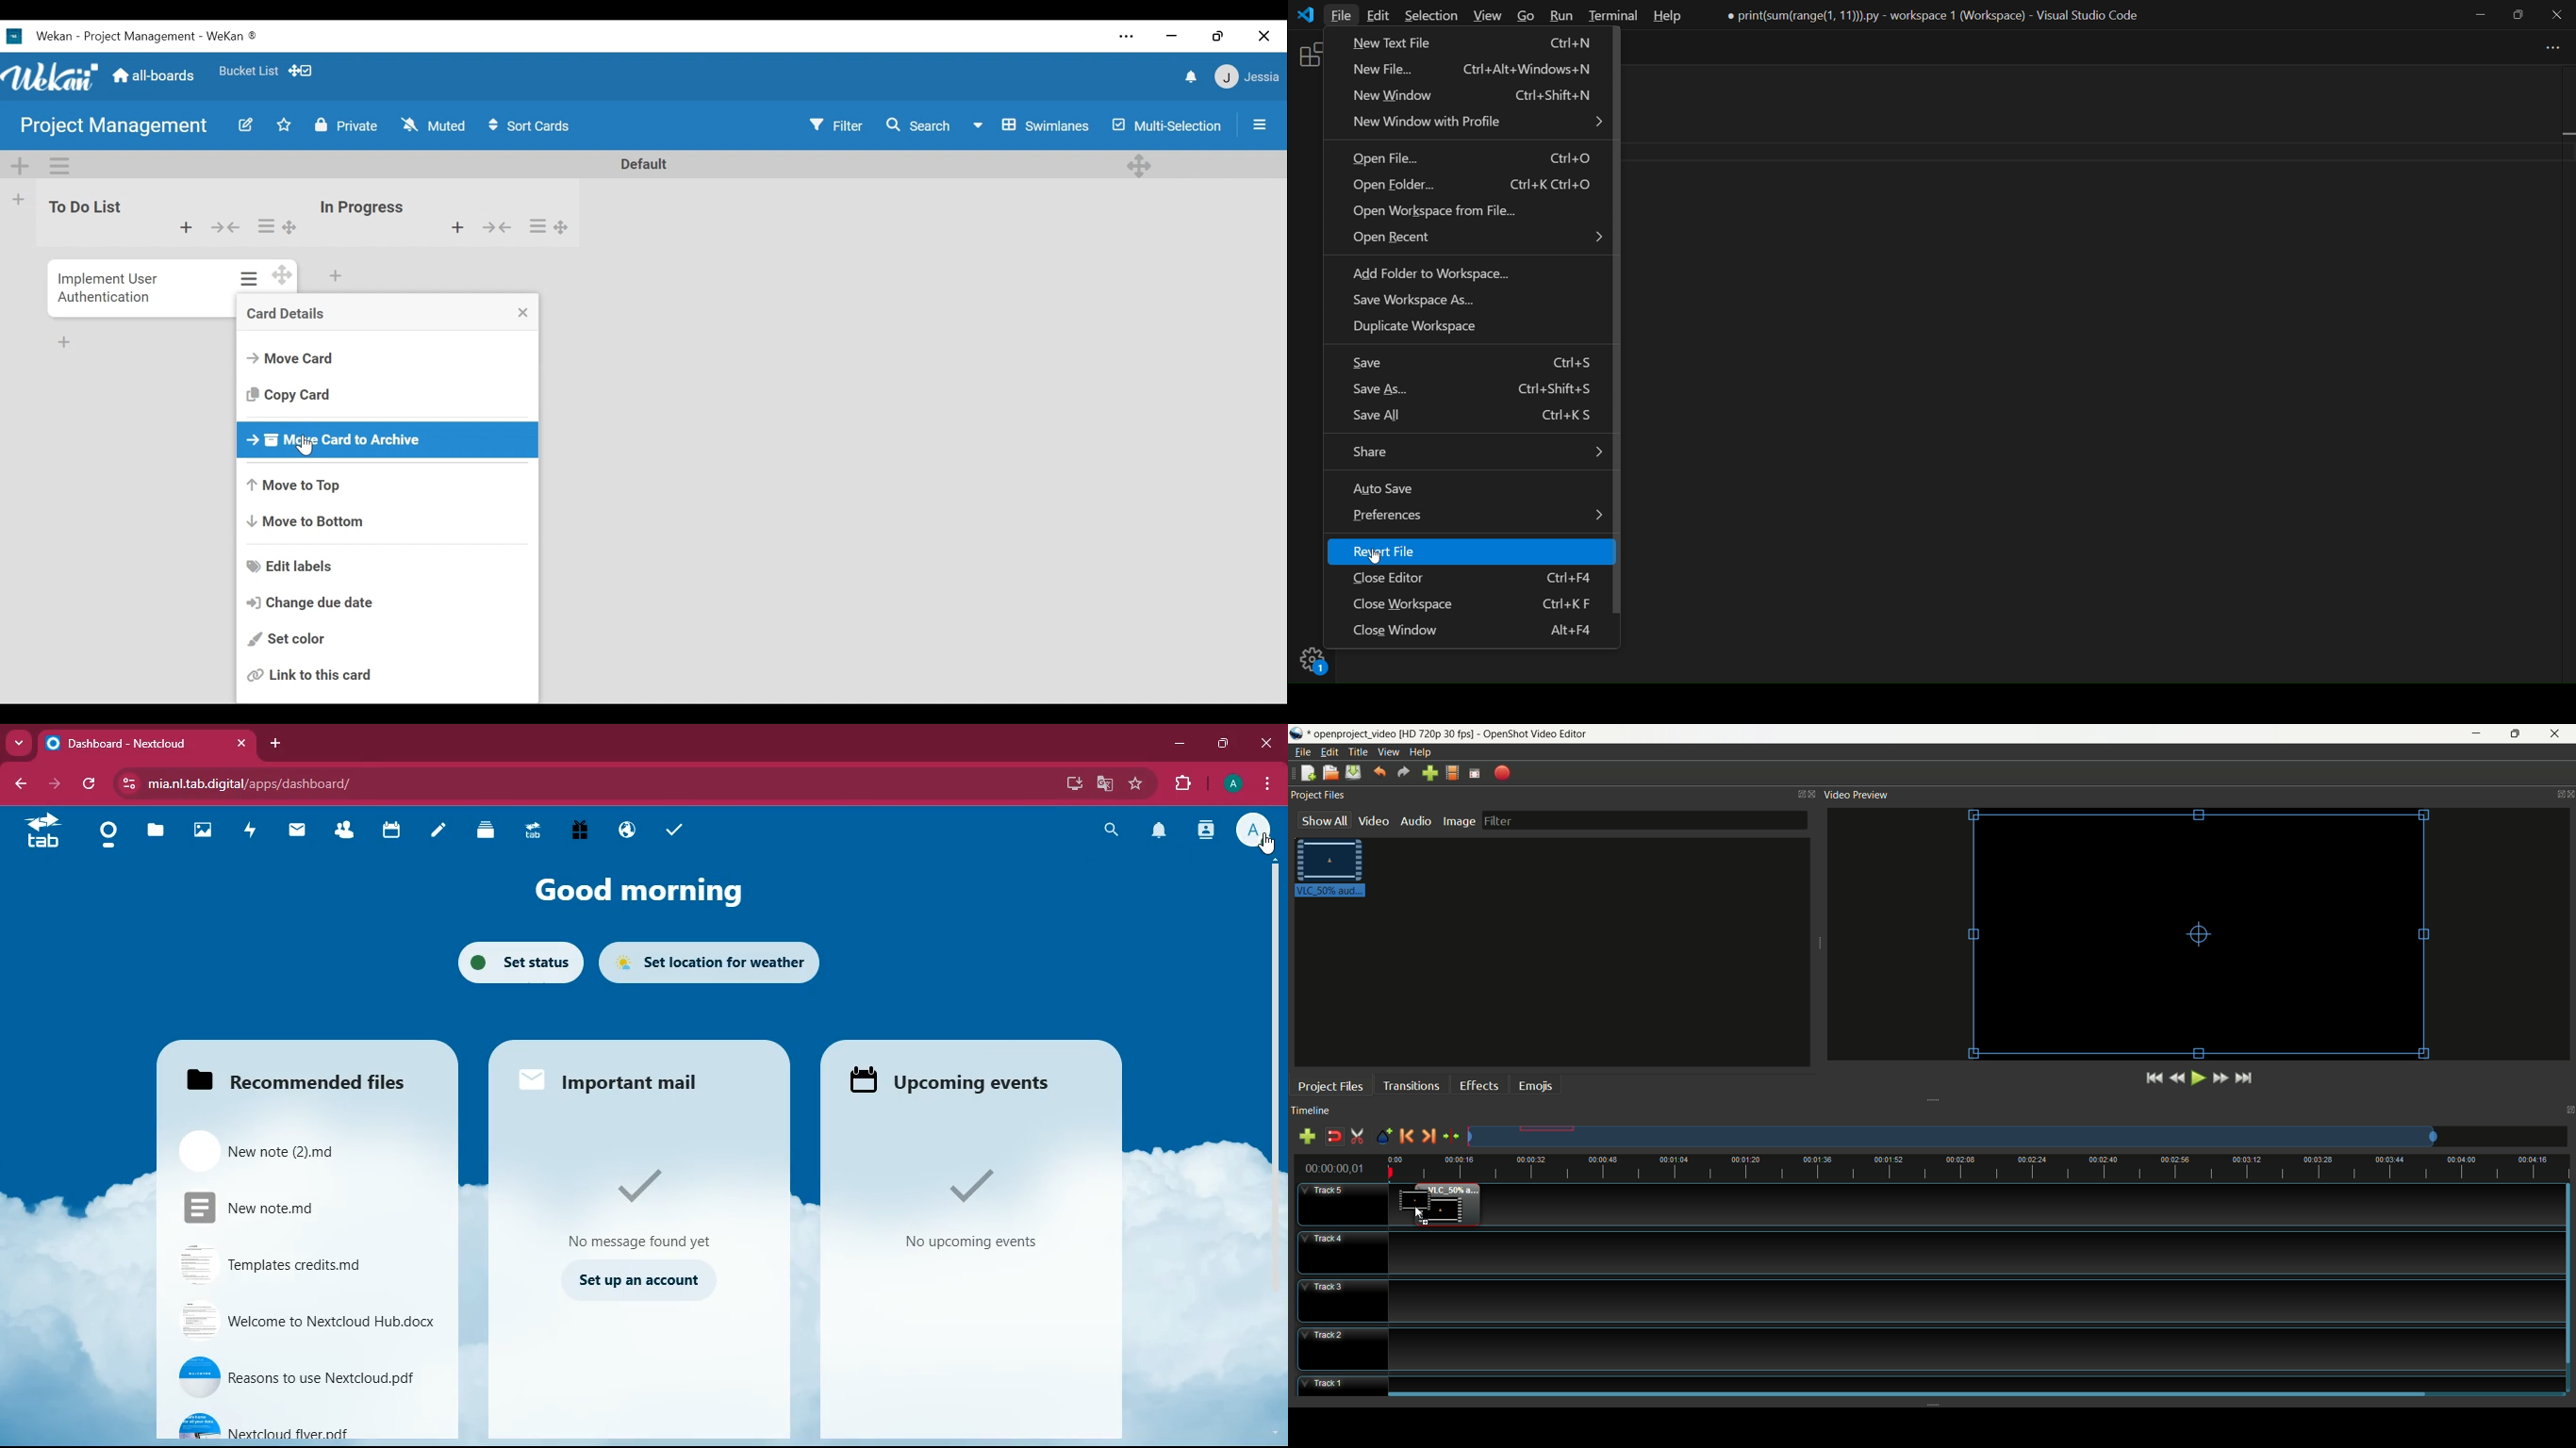  Describe the element at coordinates (2479, 15) in the screenshot. I see `minimize` at that location.